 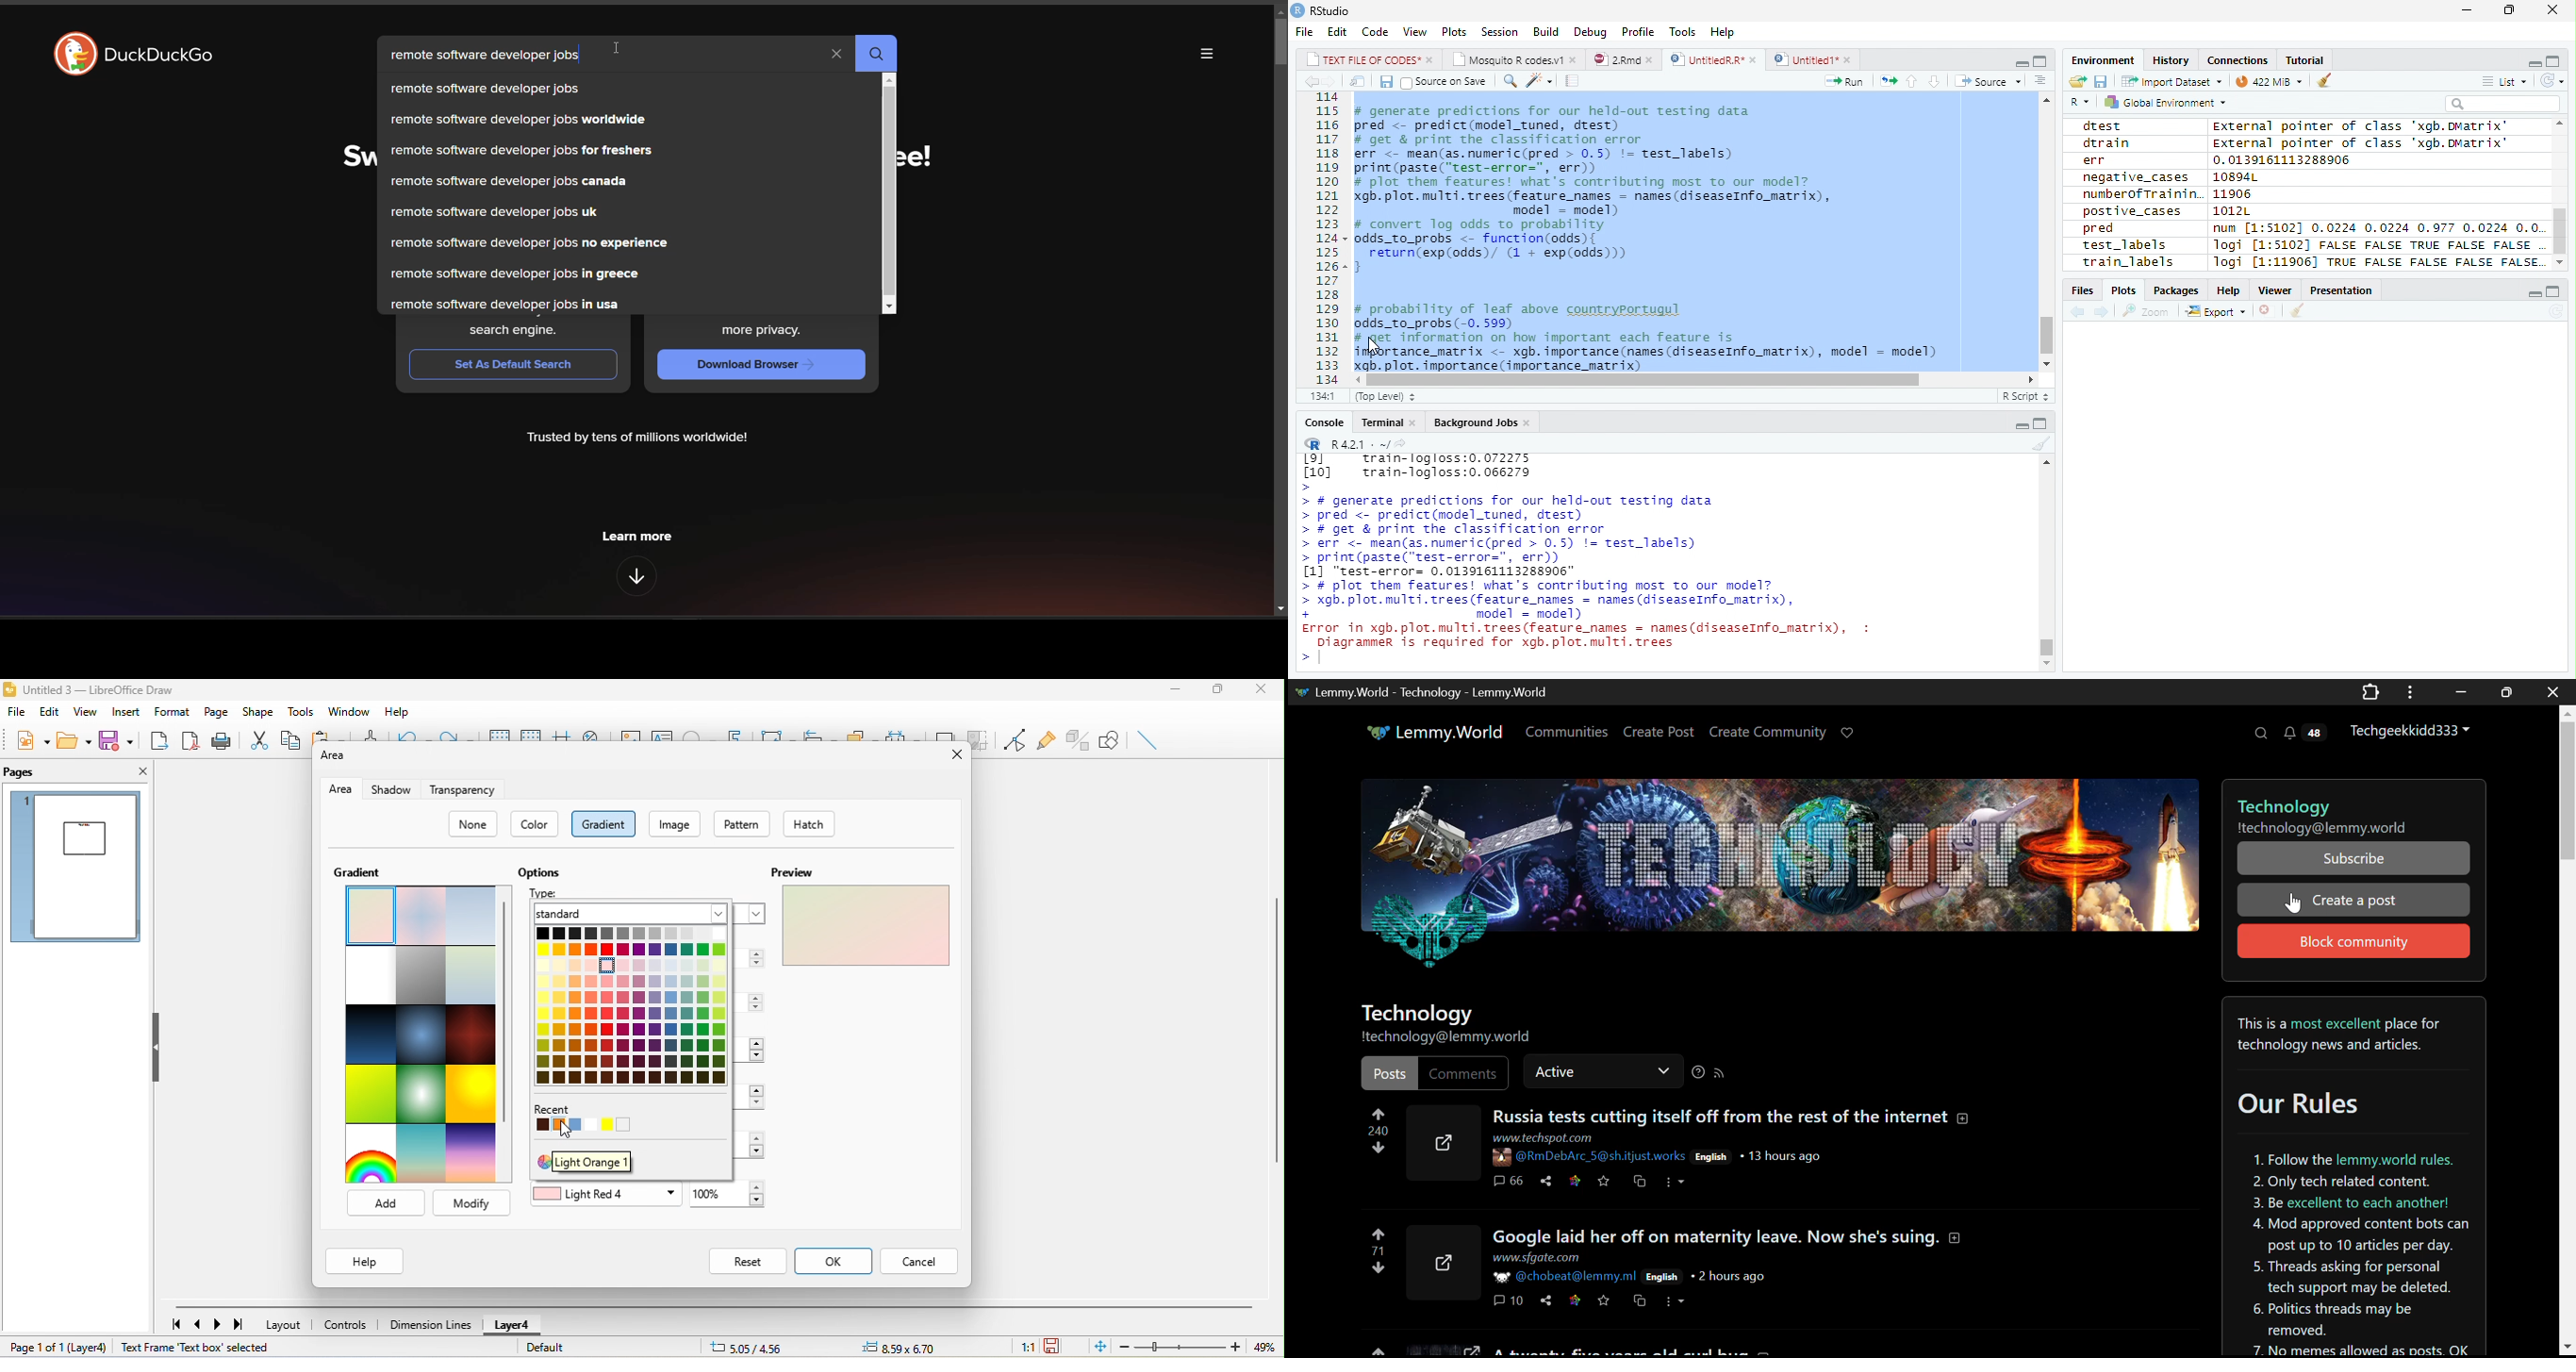 What do you see at coordinates (1400, 442) in the screenshot?
I see `Show directory` at bounding box center [1400, 442].